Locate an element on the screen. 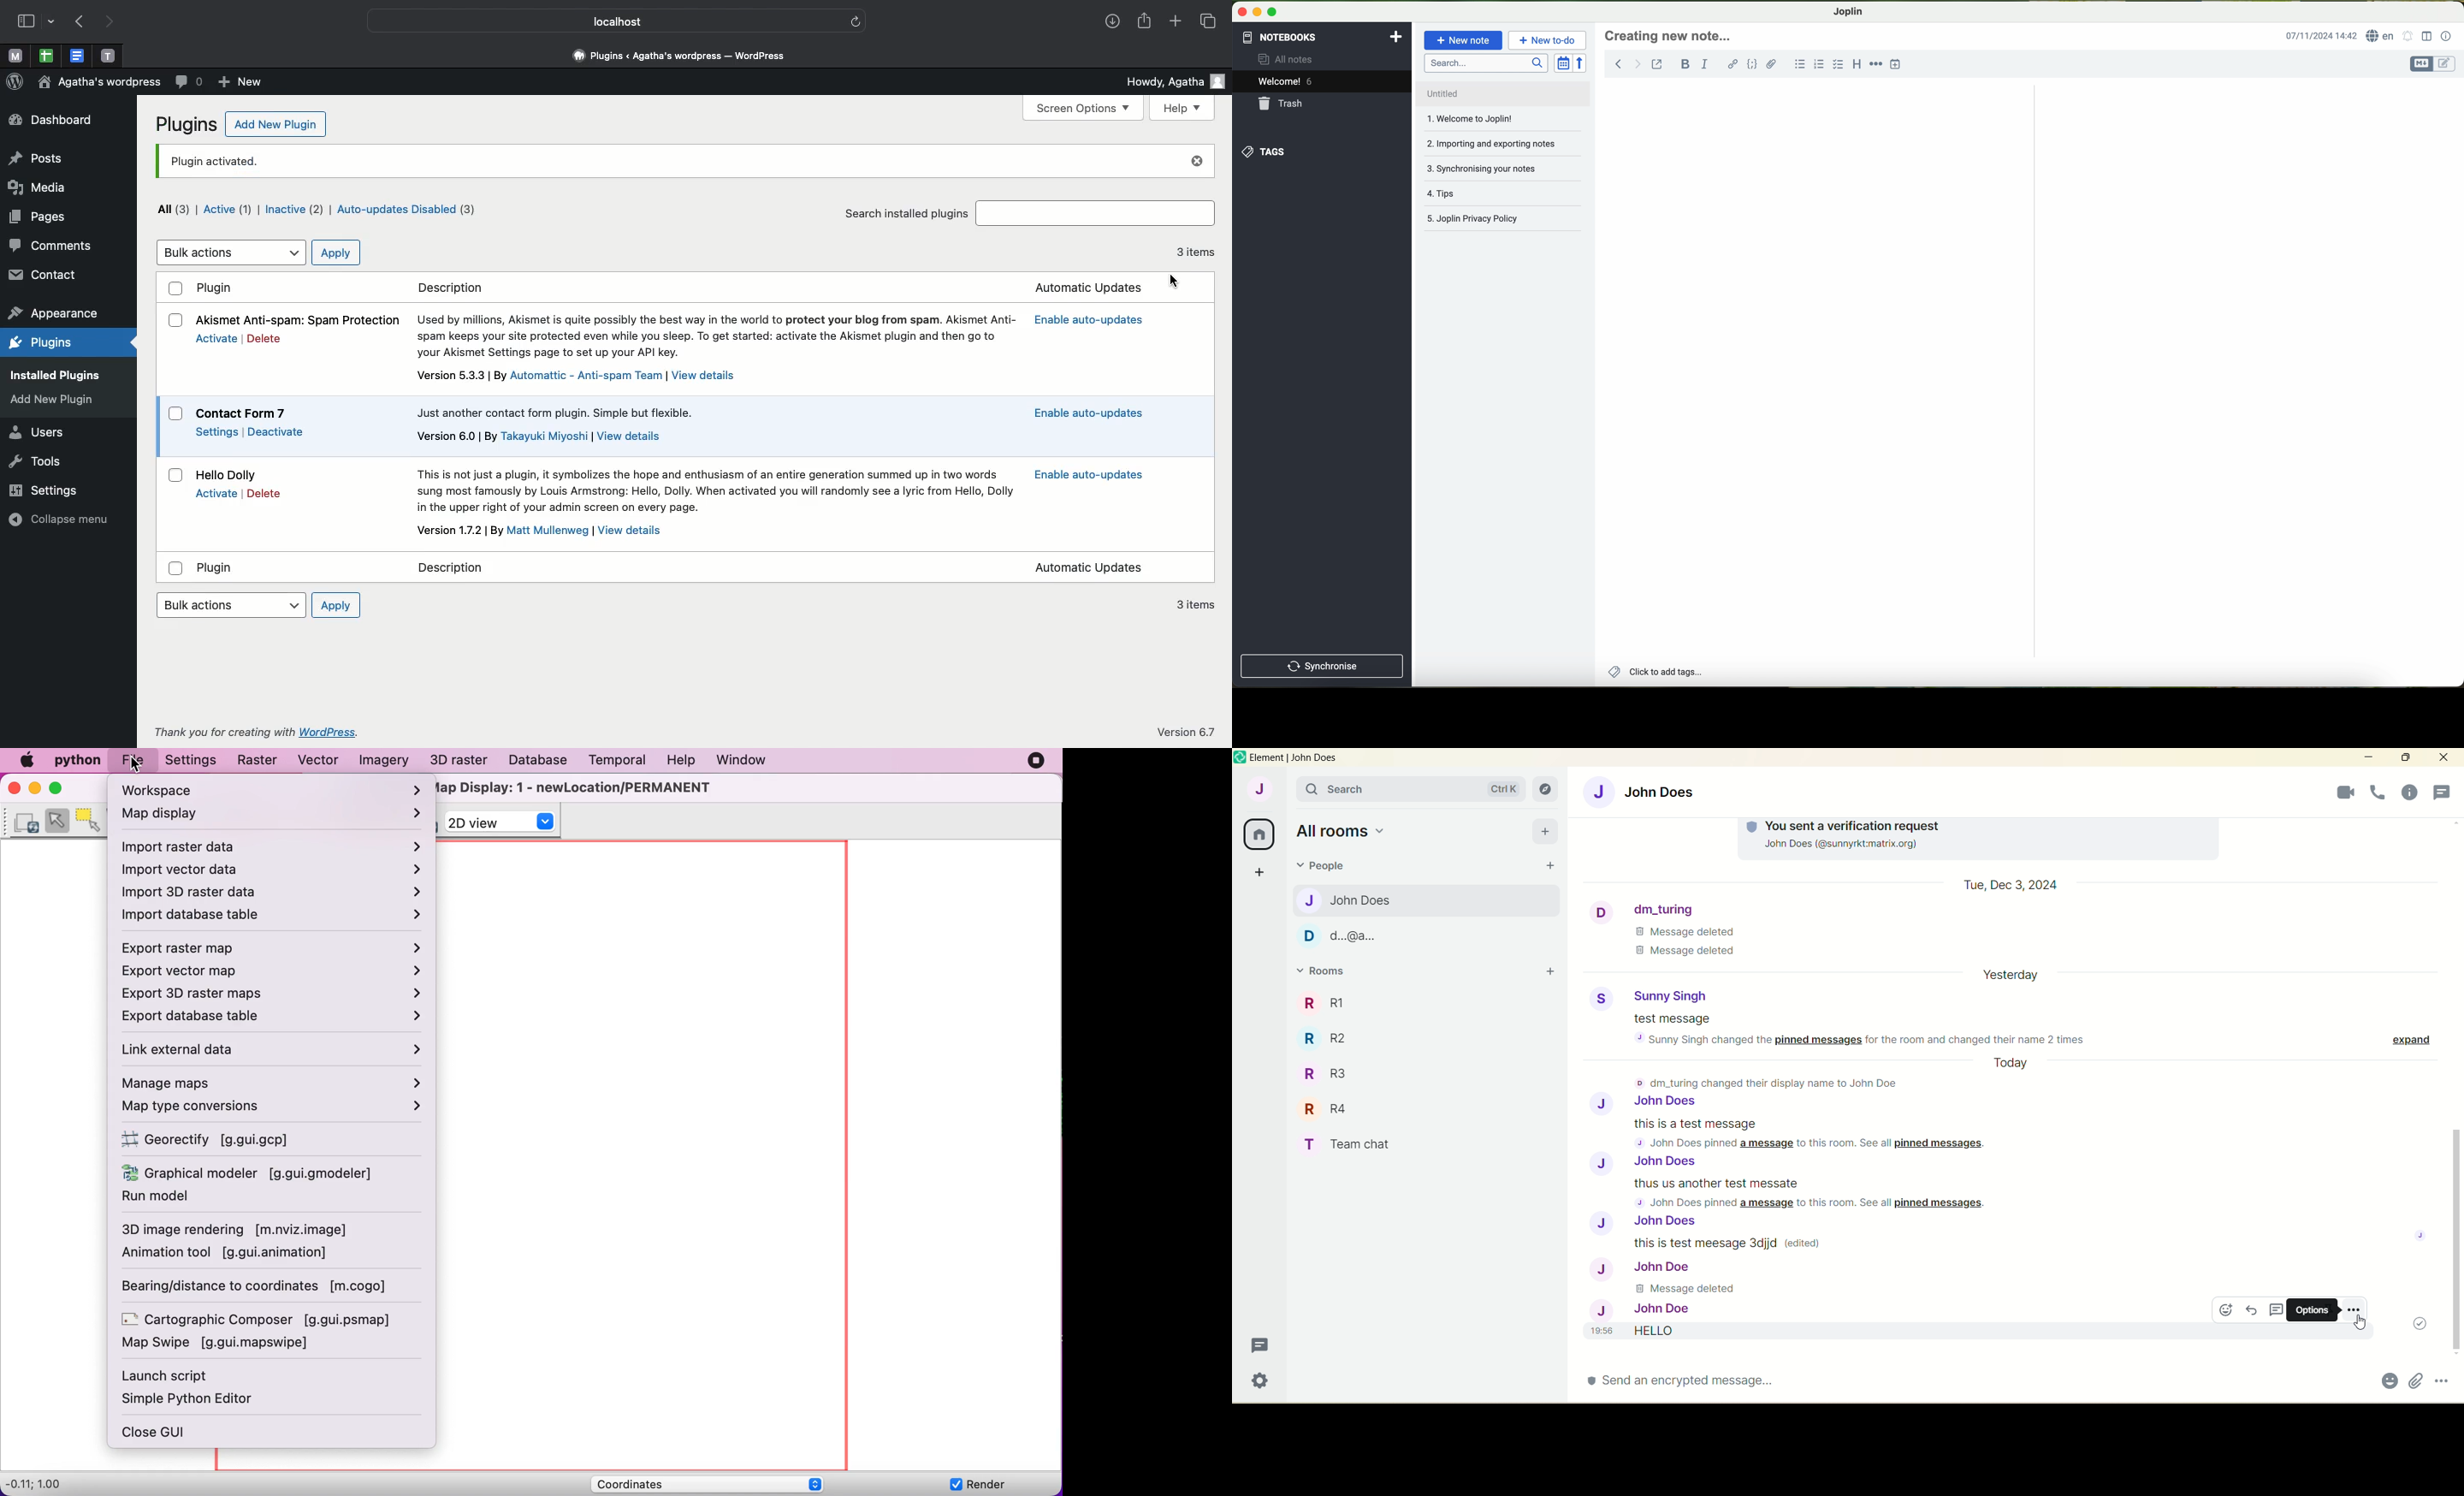  new to-do is located at coordinates (1548, 41).